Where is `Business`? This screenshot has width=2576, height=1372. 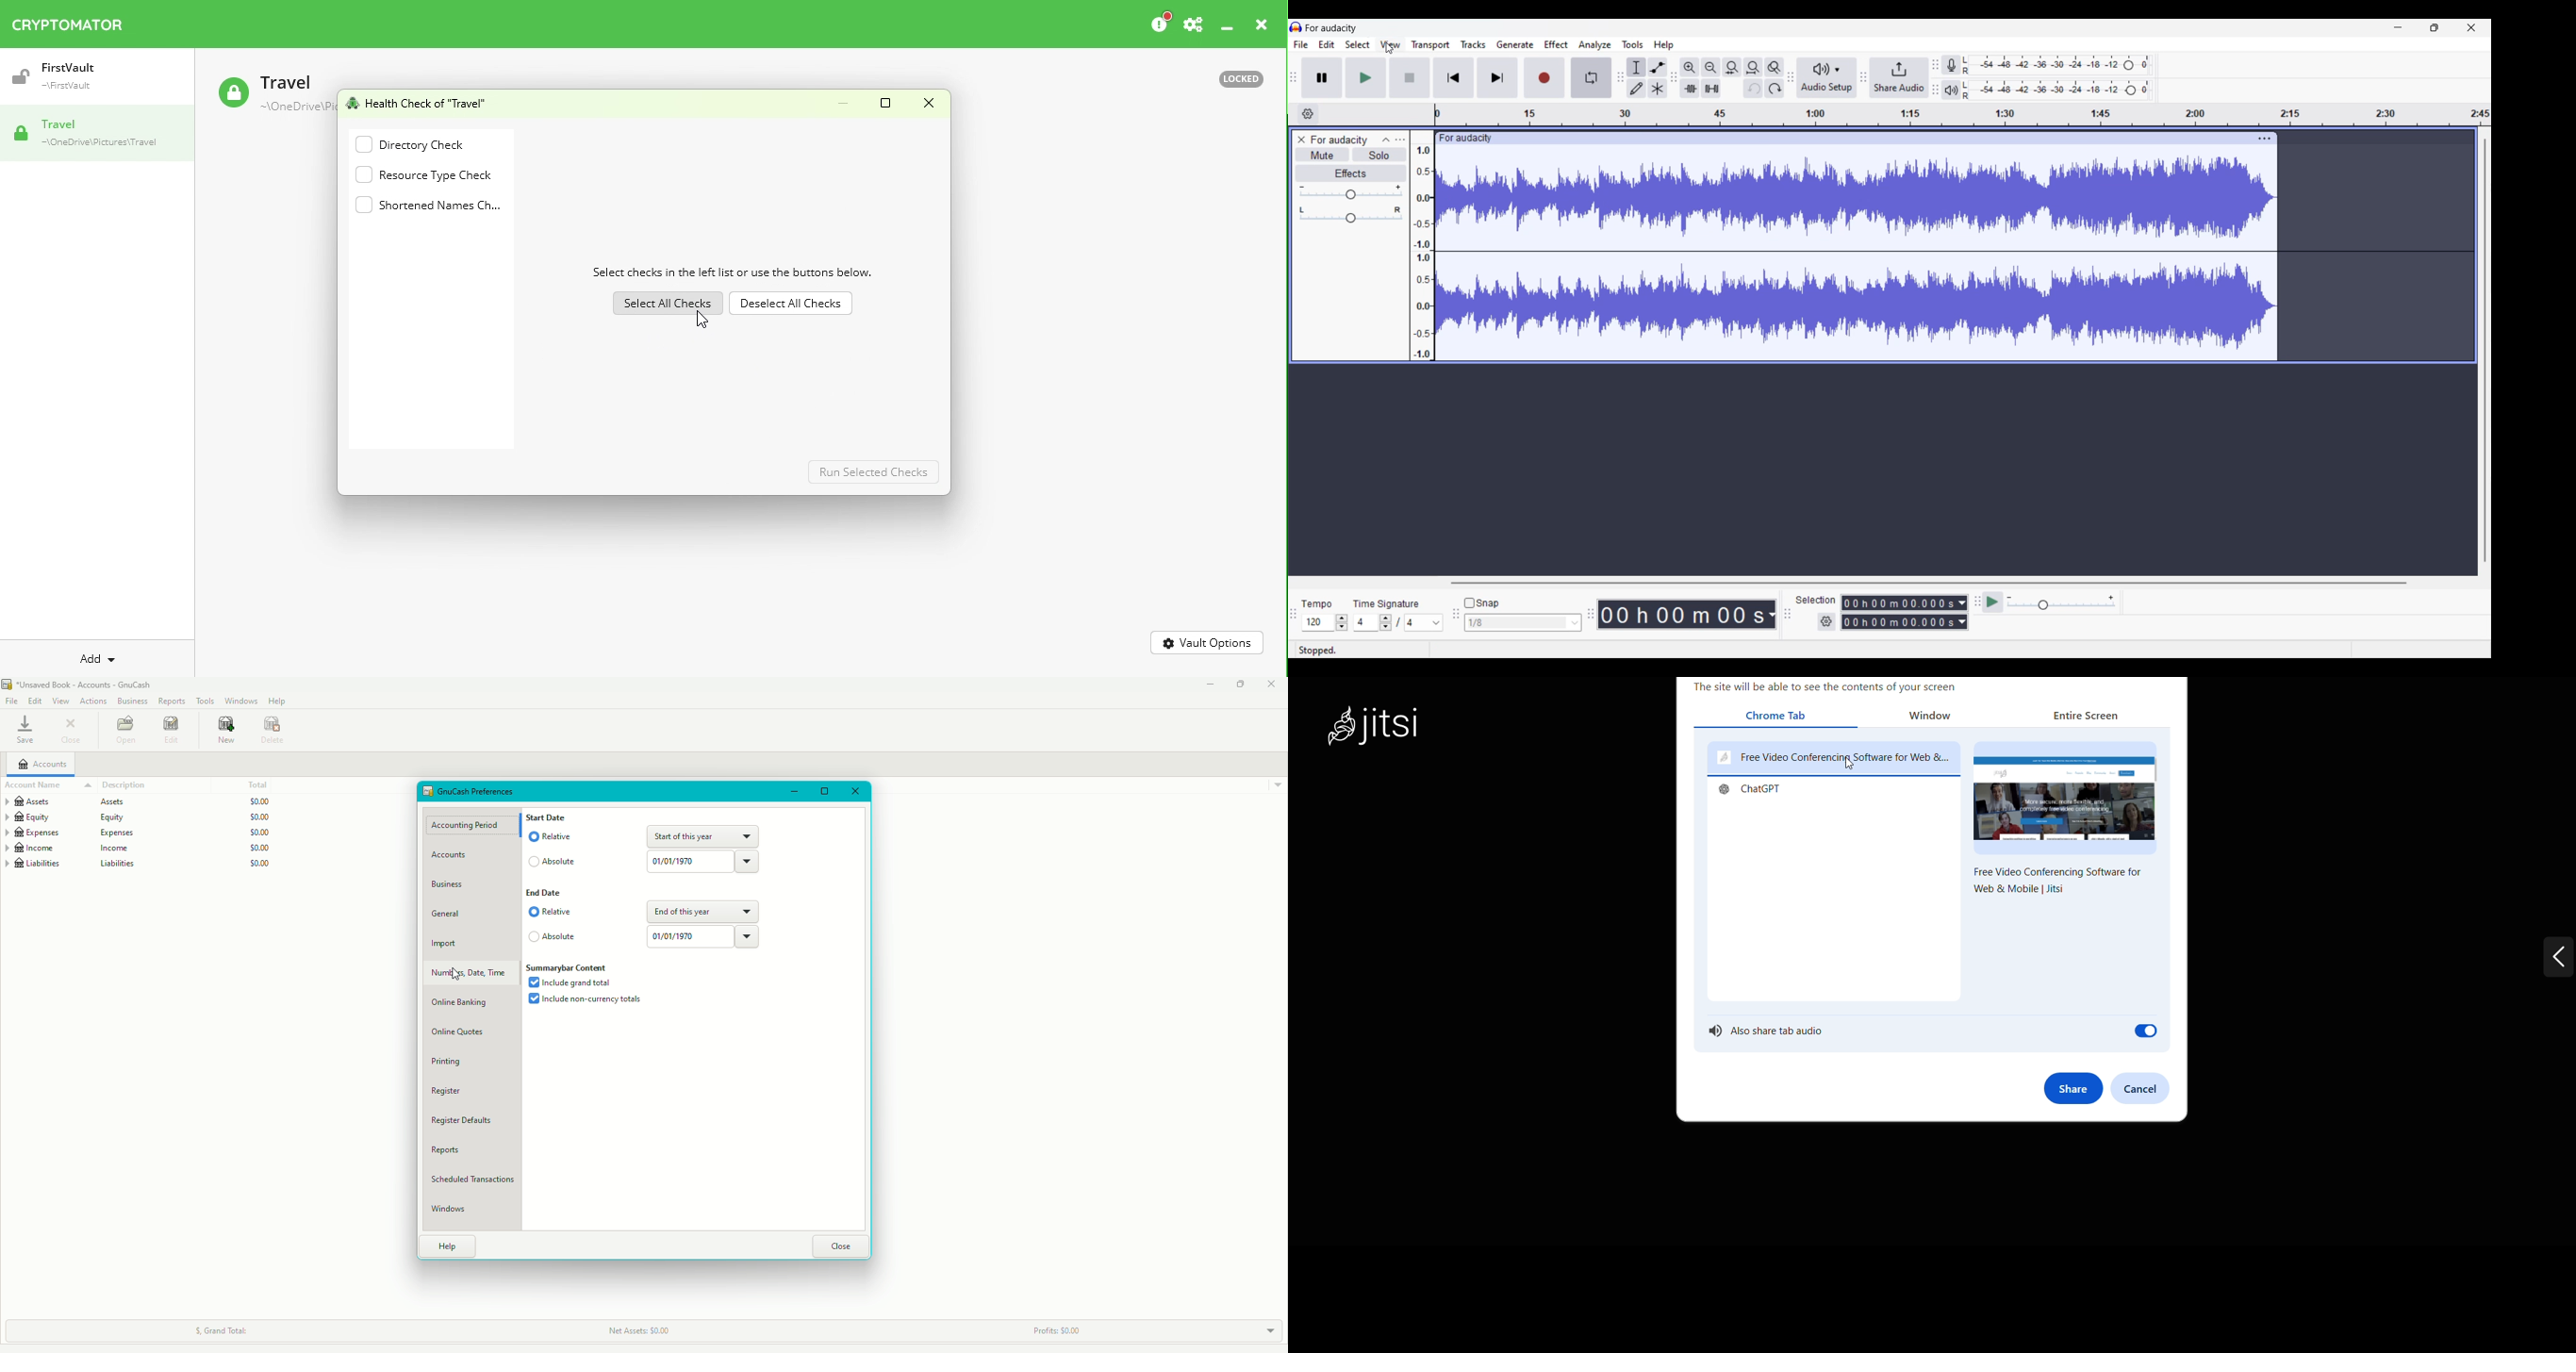
Business is located at coordinates (451, 884).